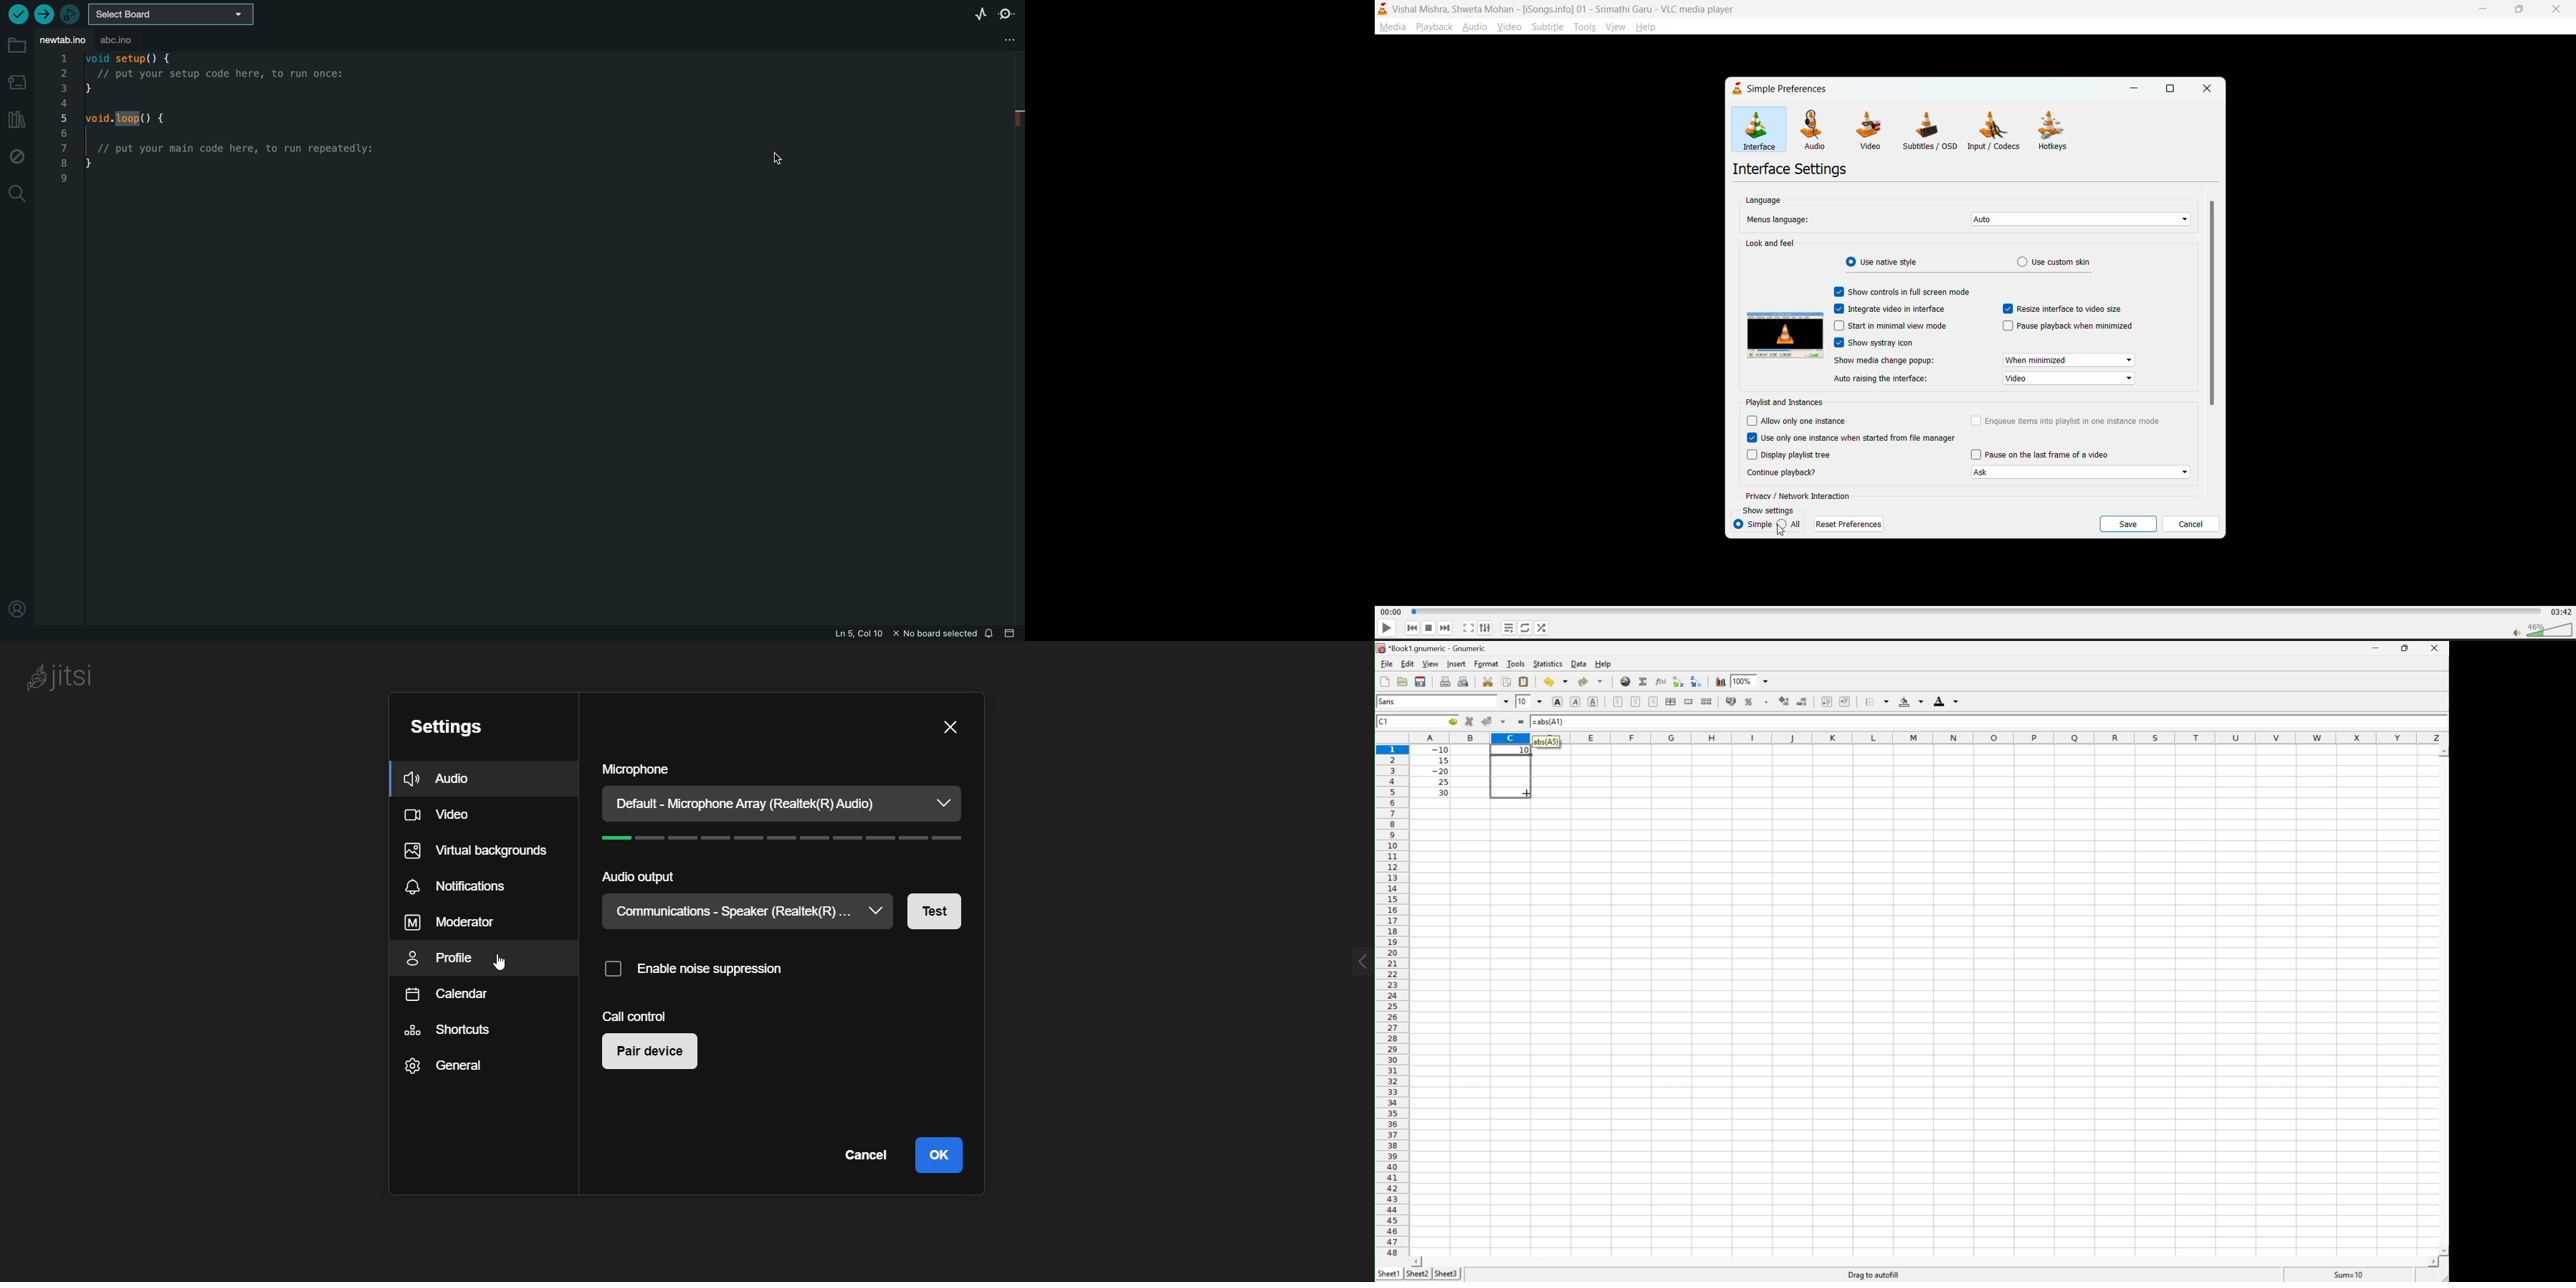 The height and width of the screenshot is (1288, 2576). What do you see at coordinates (938, 1156) in the screenshot?
I see `ok` at bounding box center [938, 1156].